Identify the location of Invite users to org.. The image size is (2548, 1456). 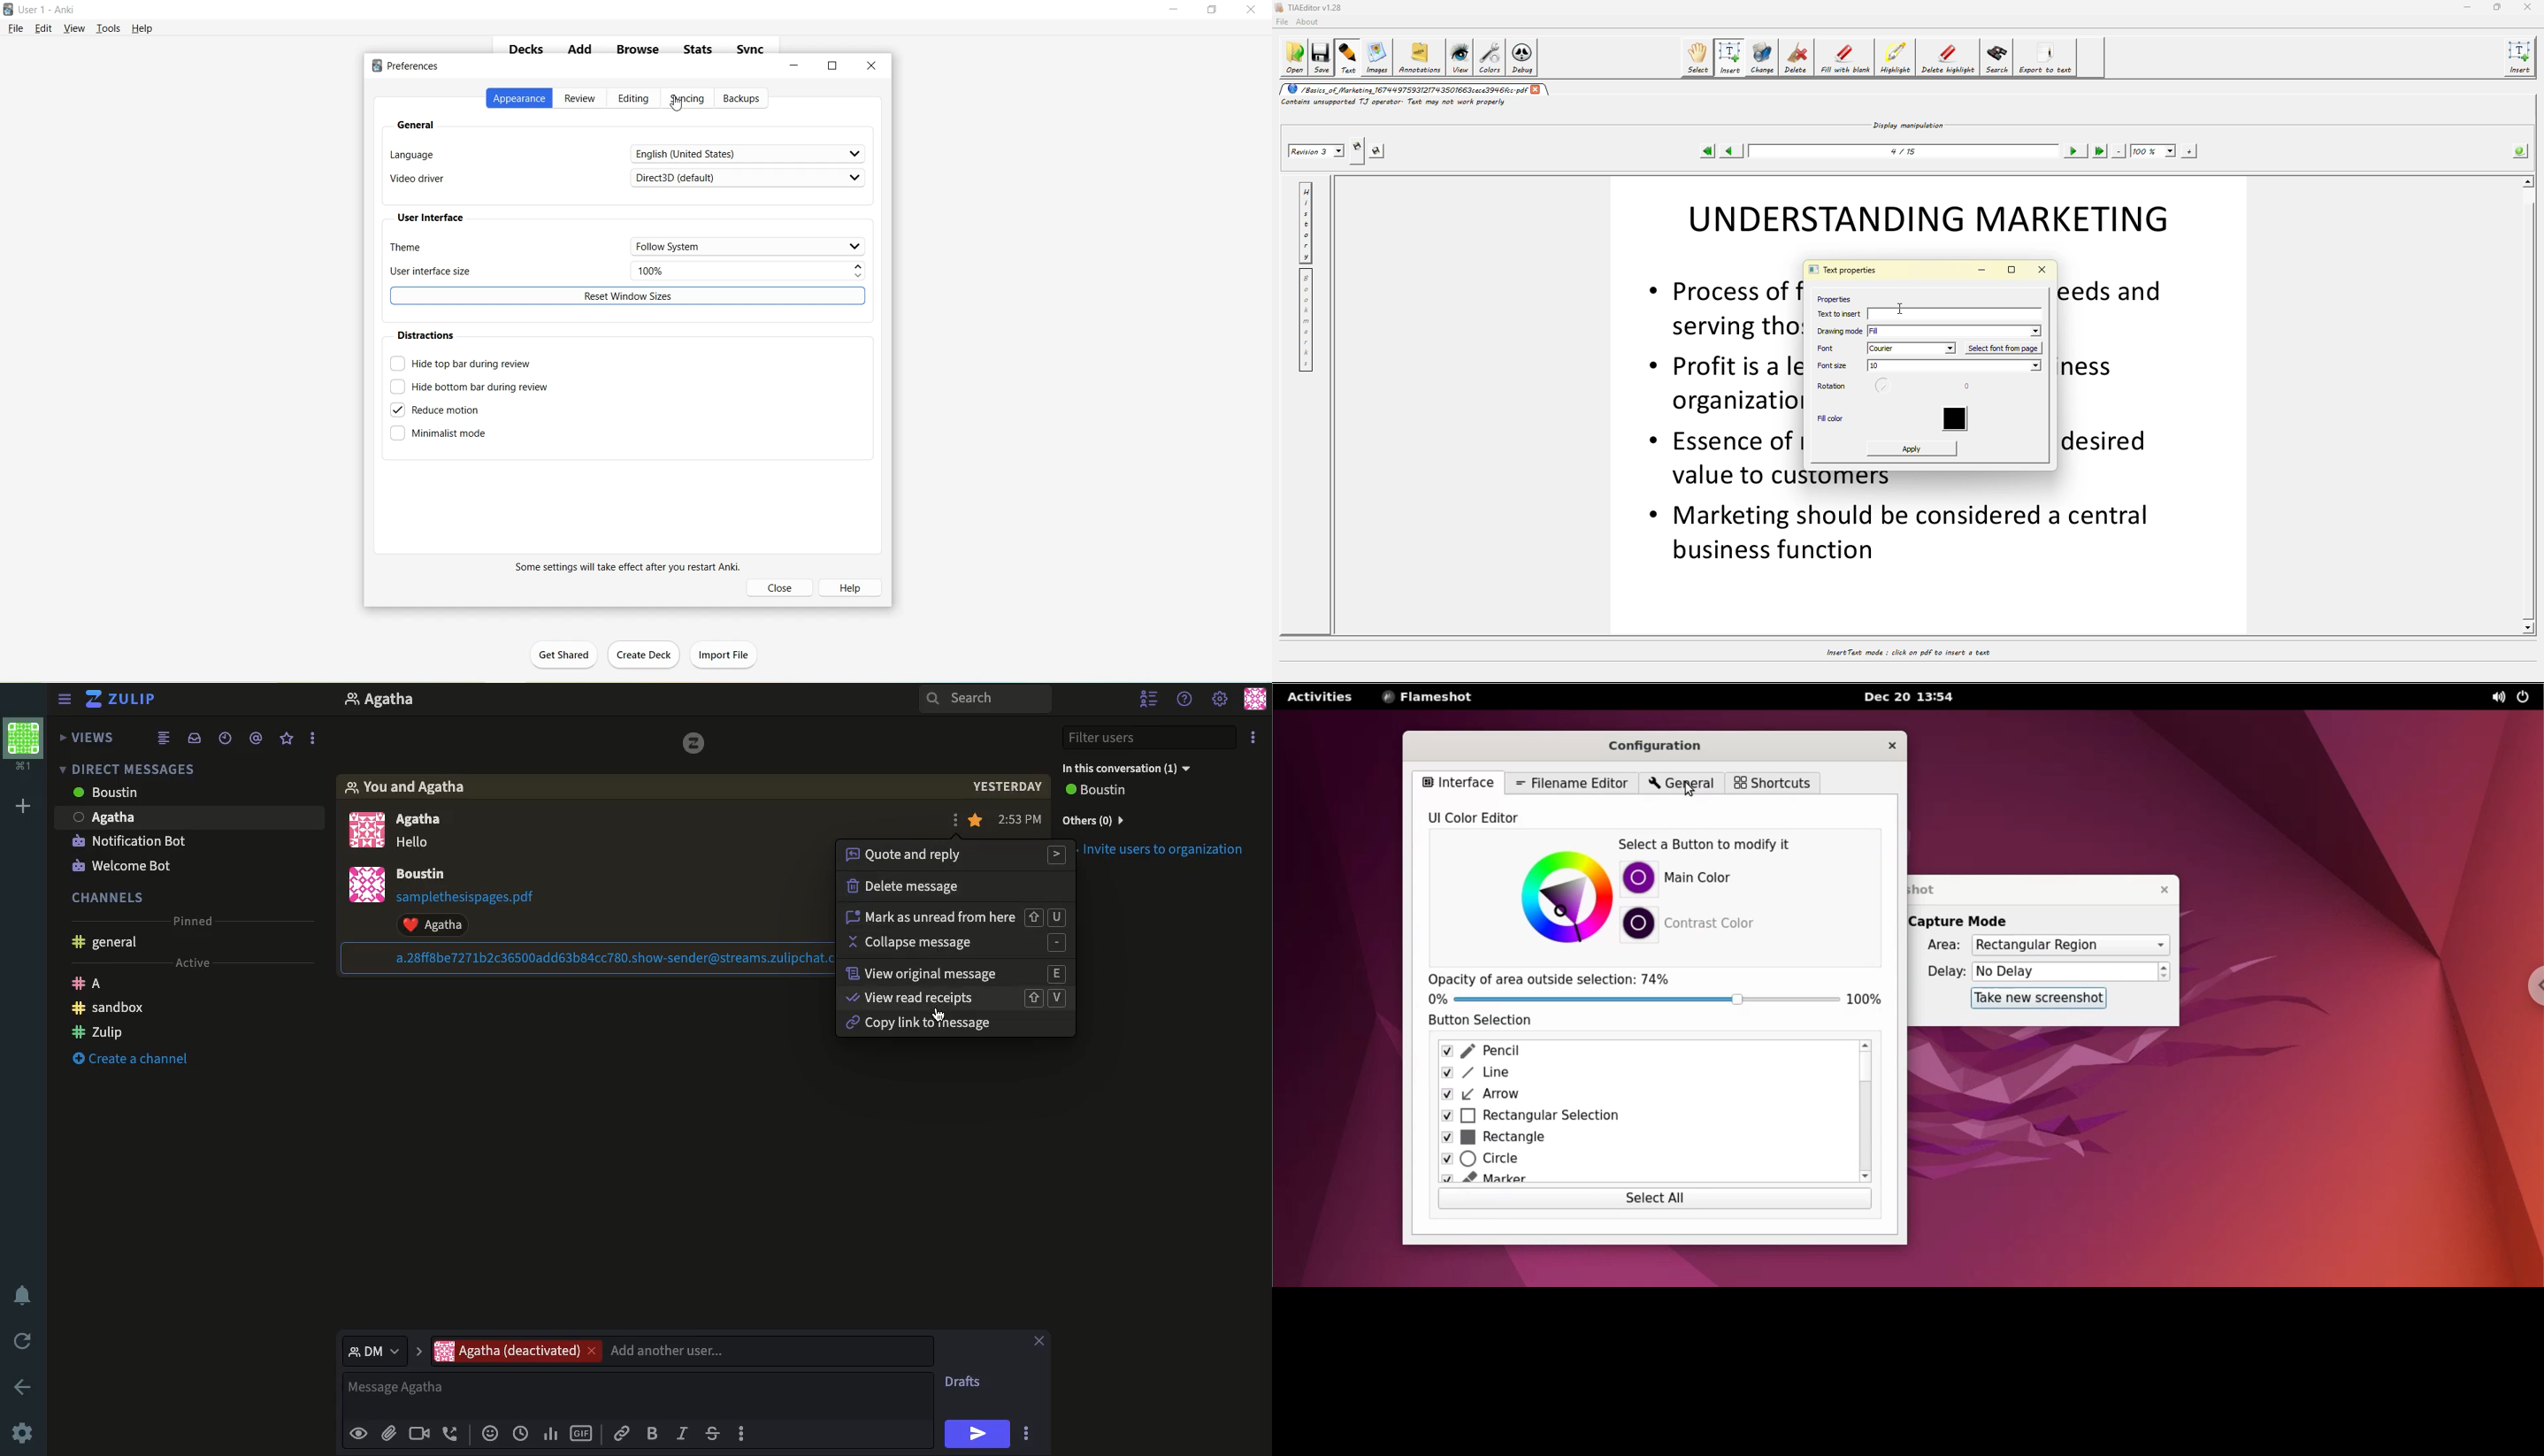
(1156, 817).